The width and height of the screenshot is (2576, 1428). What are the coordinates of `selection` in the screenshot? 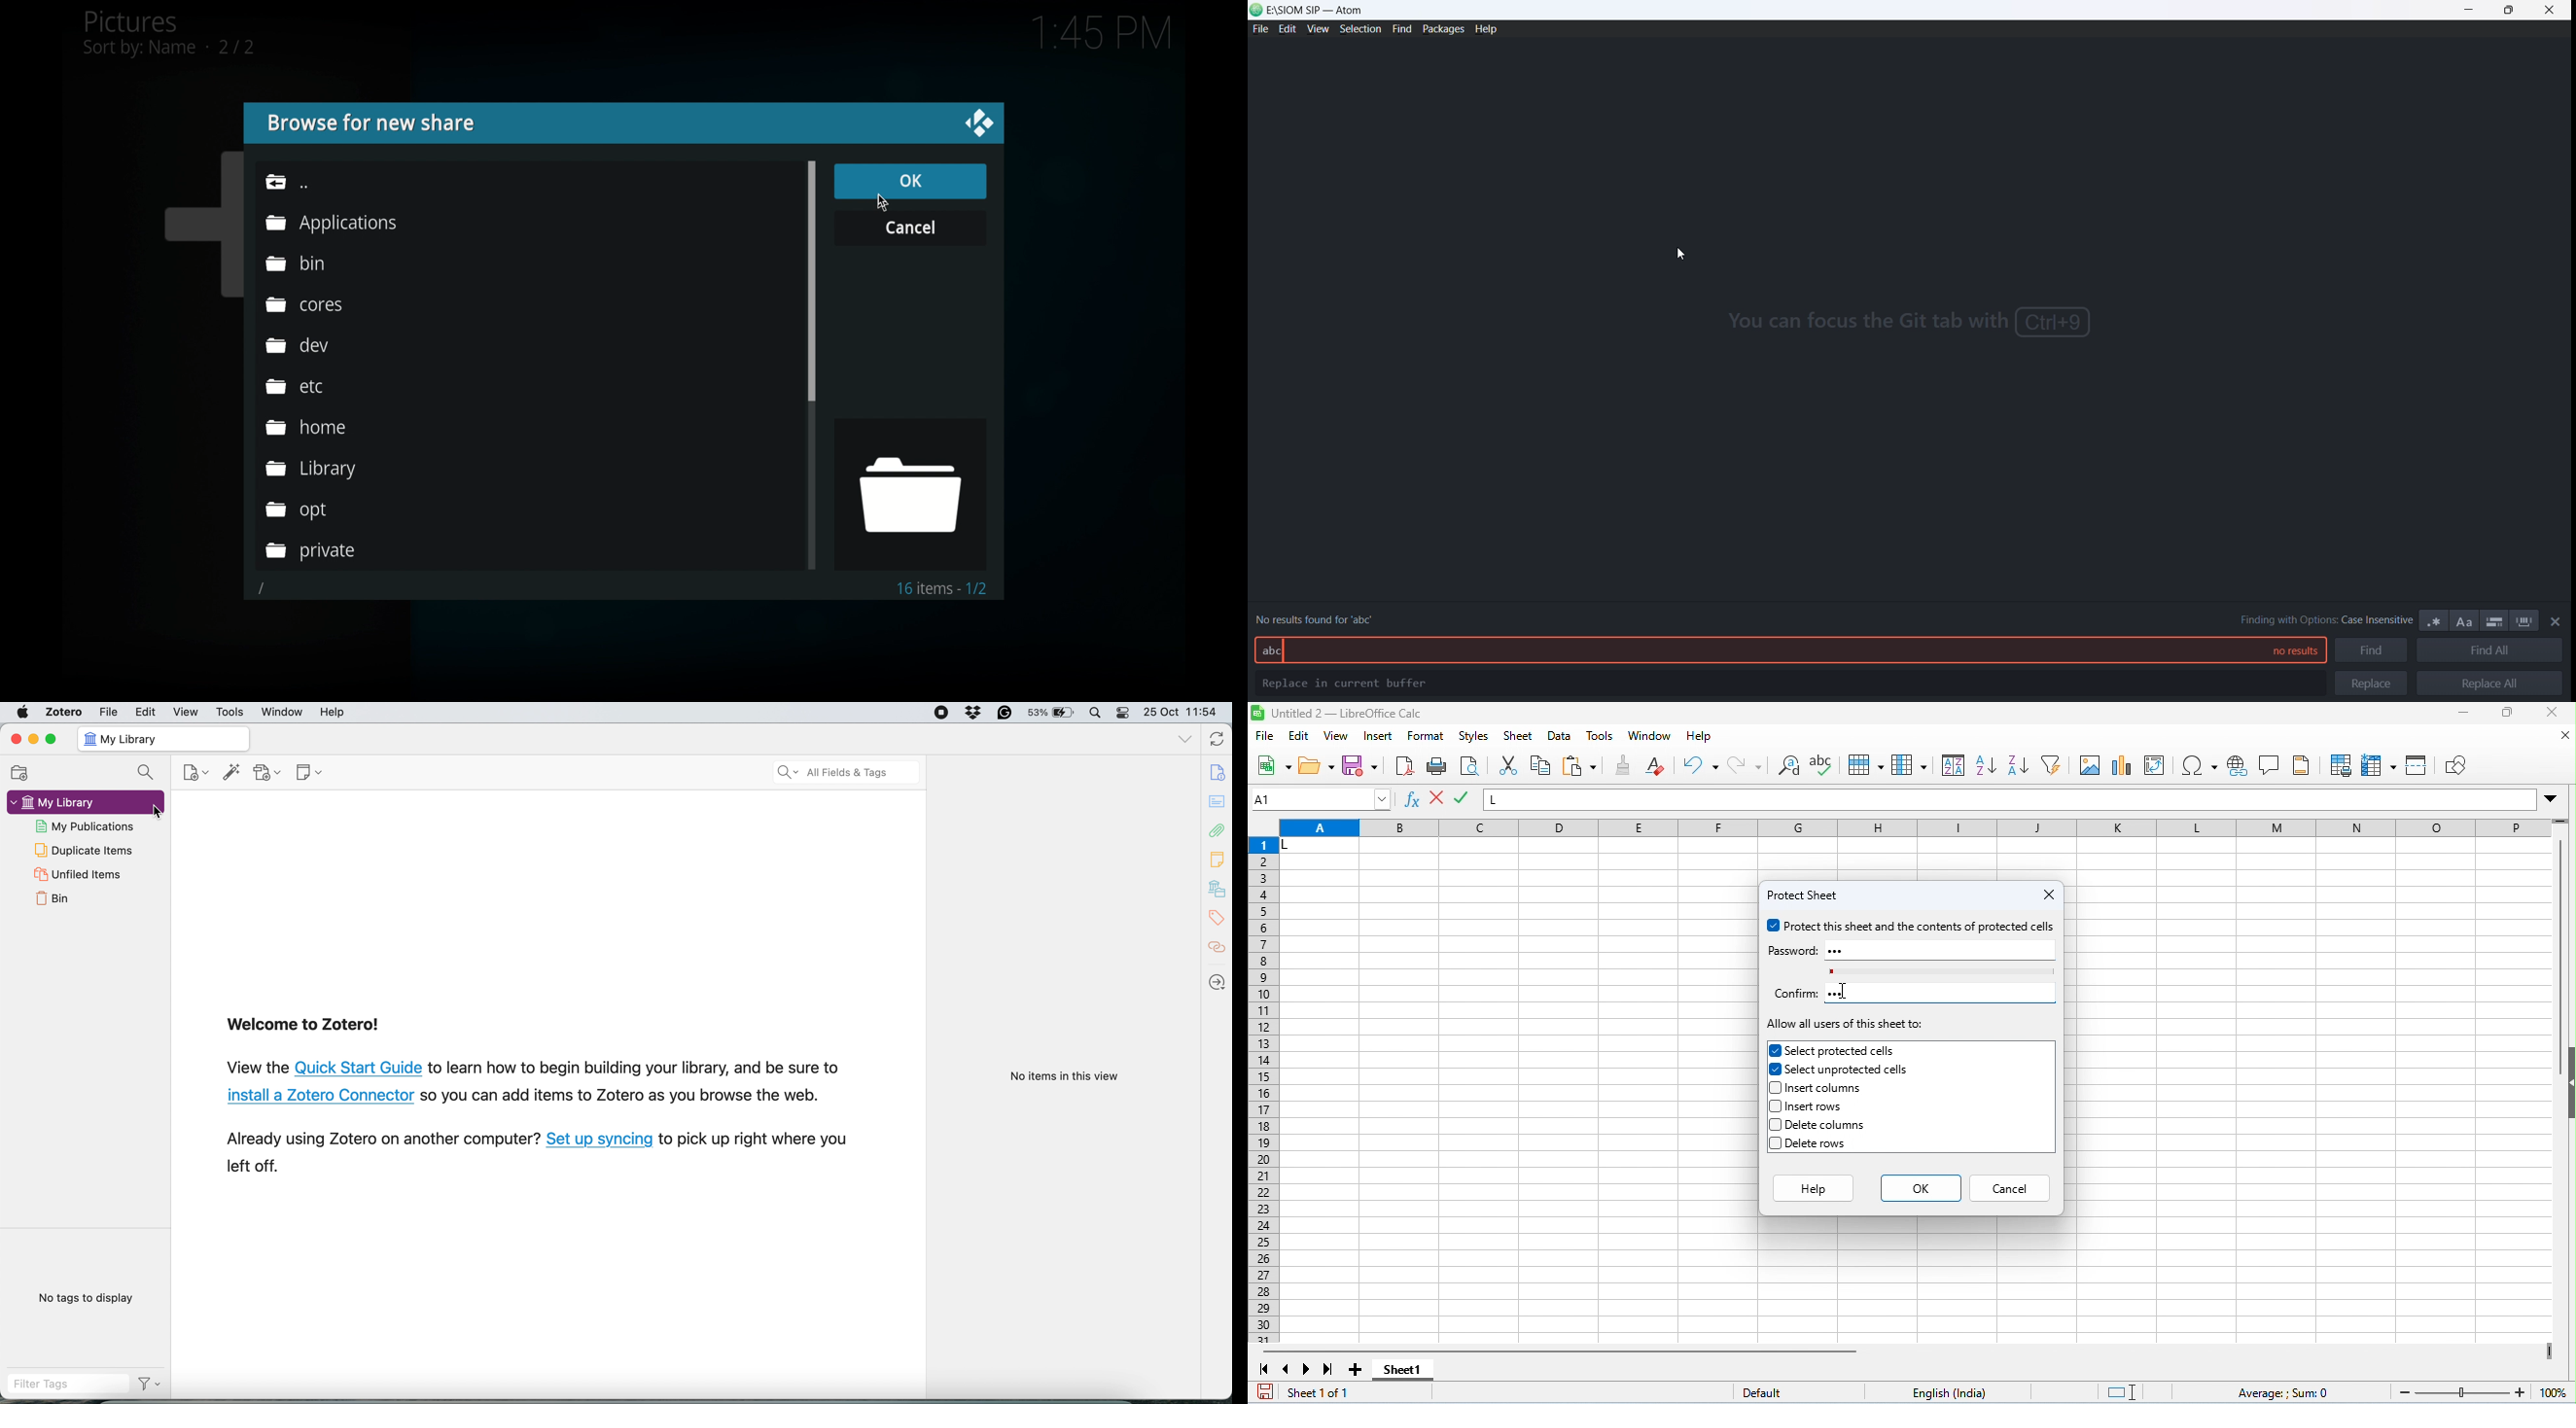 It's located at (1359, 30).